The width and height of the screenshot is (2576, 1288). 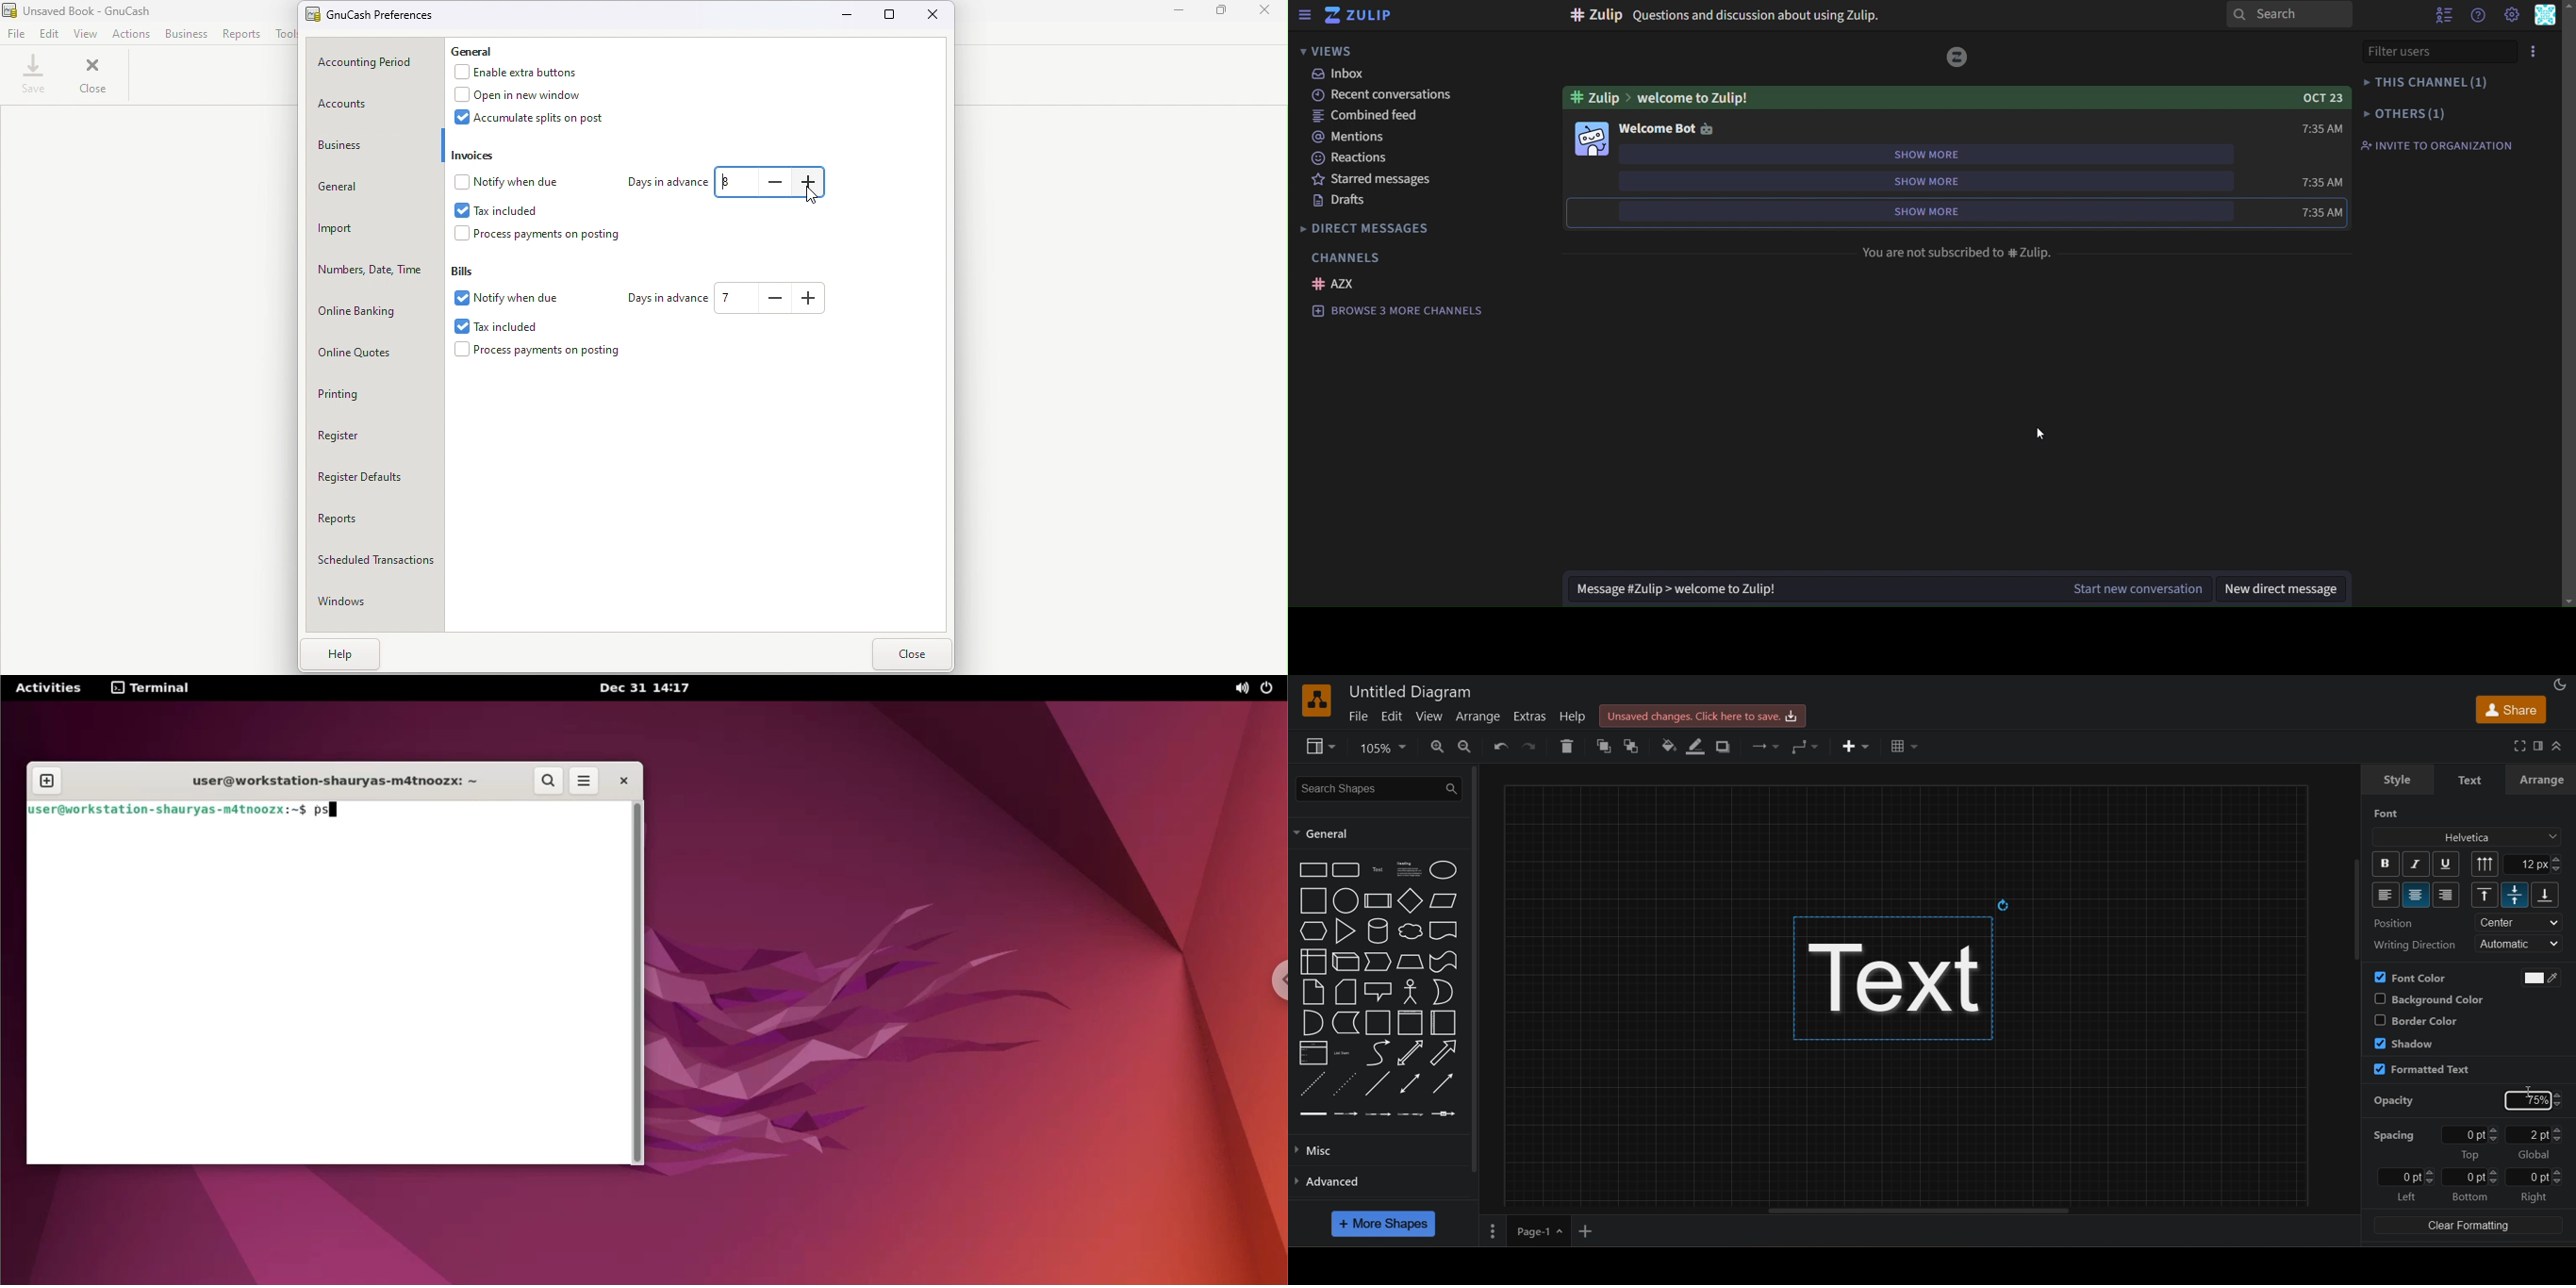 What do you see at coordinates (1936, 212) in the screenshot?
I see `show more` at bounding box center [1936, 212].